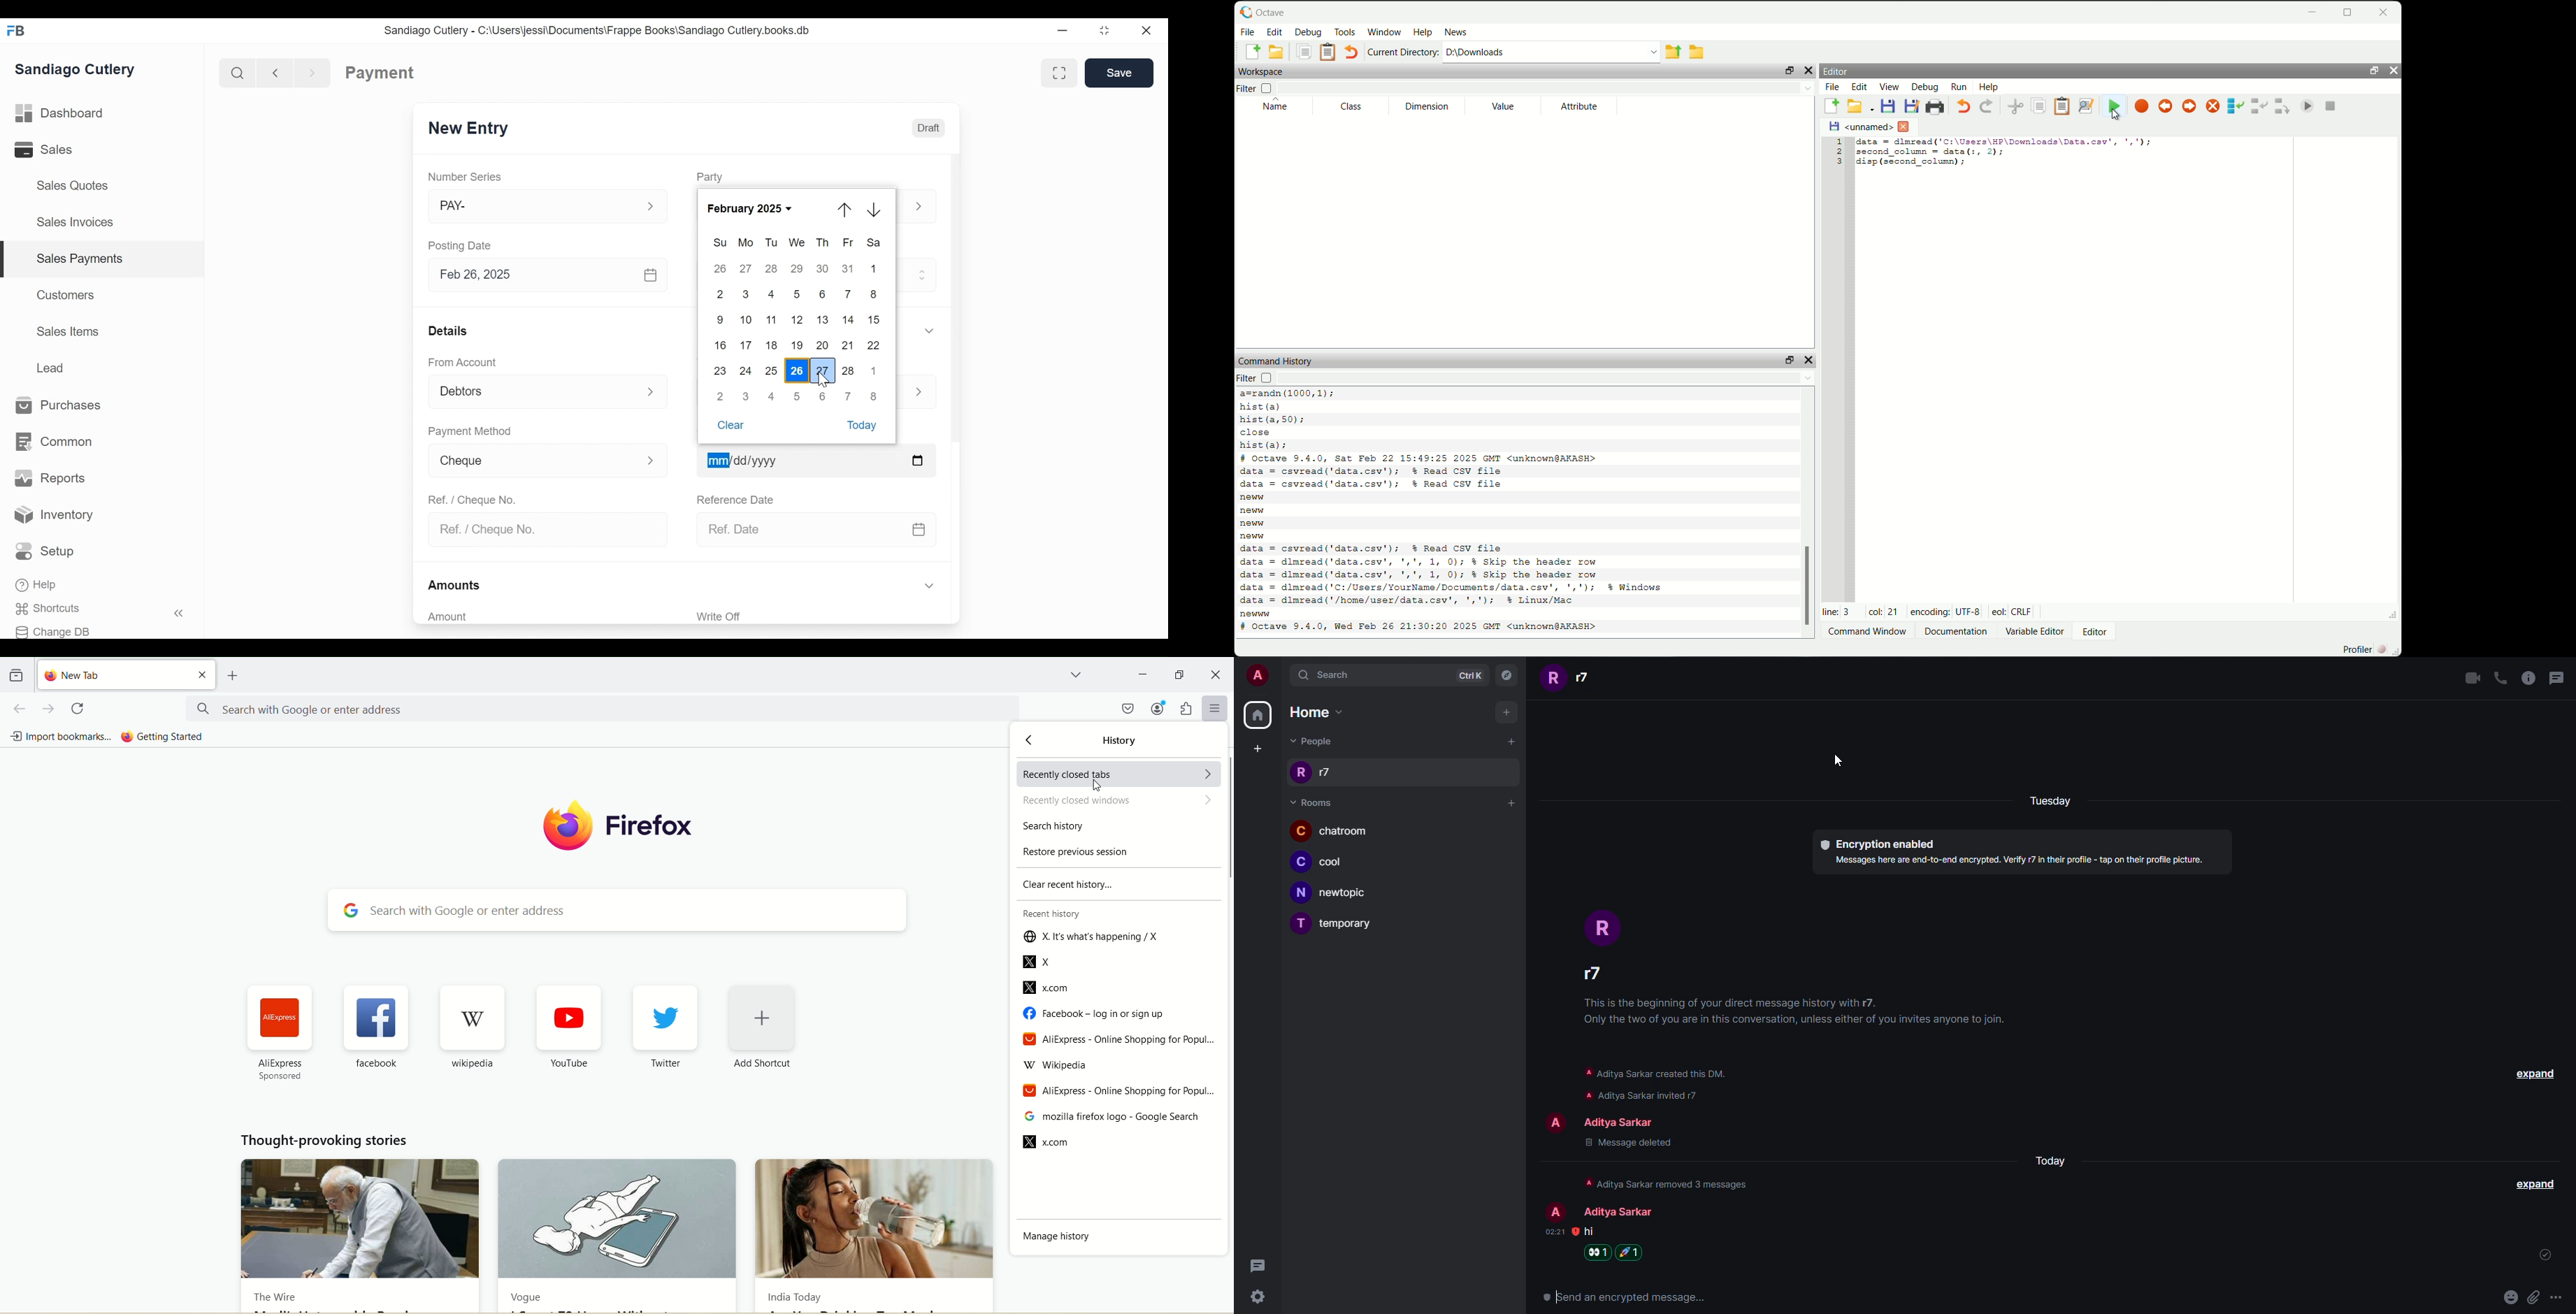 The image size is (2576, 1316). What do you see at coordinates (1509, 742) in the screenshot?
I see `add` at bounding box center [1509, 742].